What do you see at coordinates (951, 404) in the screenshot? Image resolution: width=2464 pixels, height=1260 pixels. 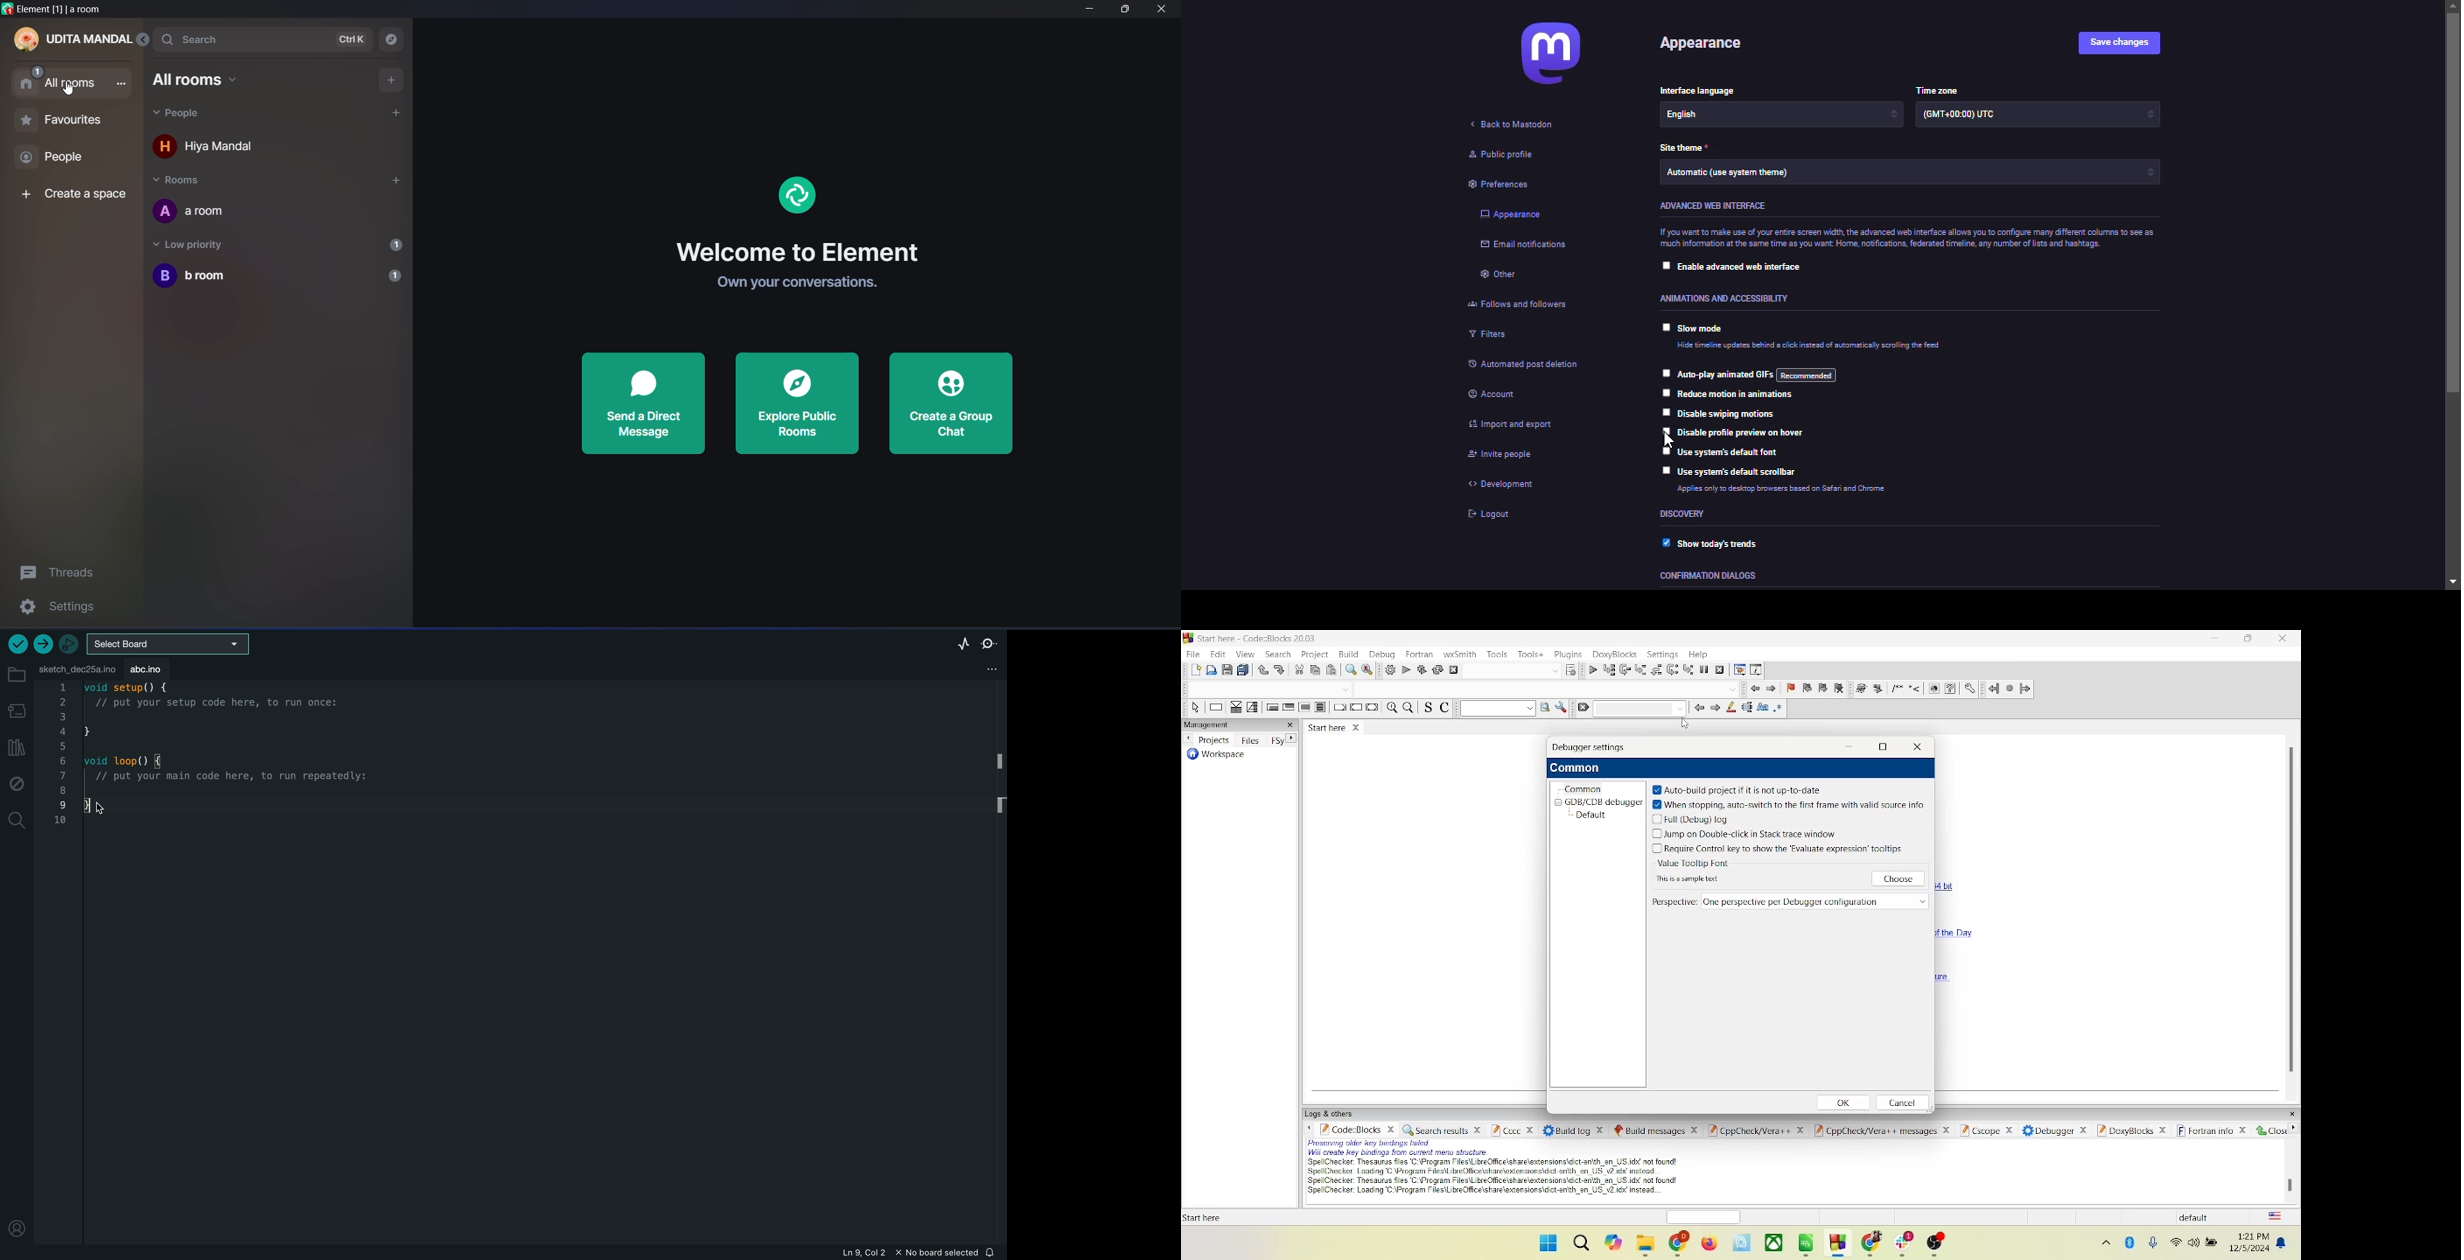 I see `Create a Group Chat` at bounding box center [951, 404].